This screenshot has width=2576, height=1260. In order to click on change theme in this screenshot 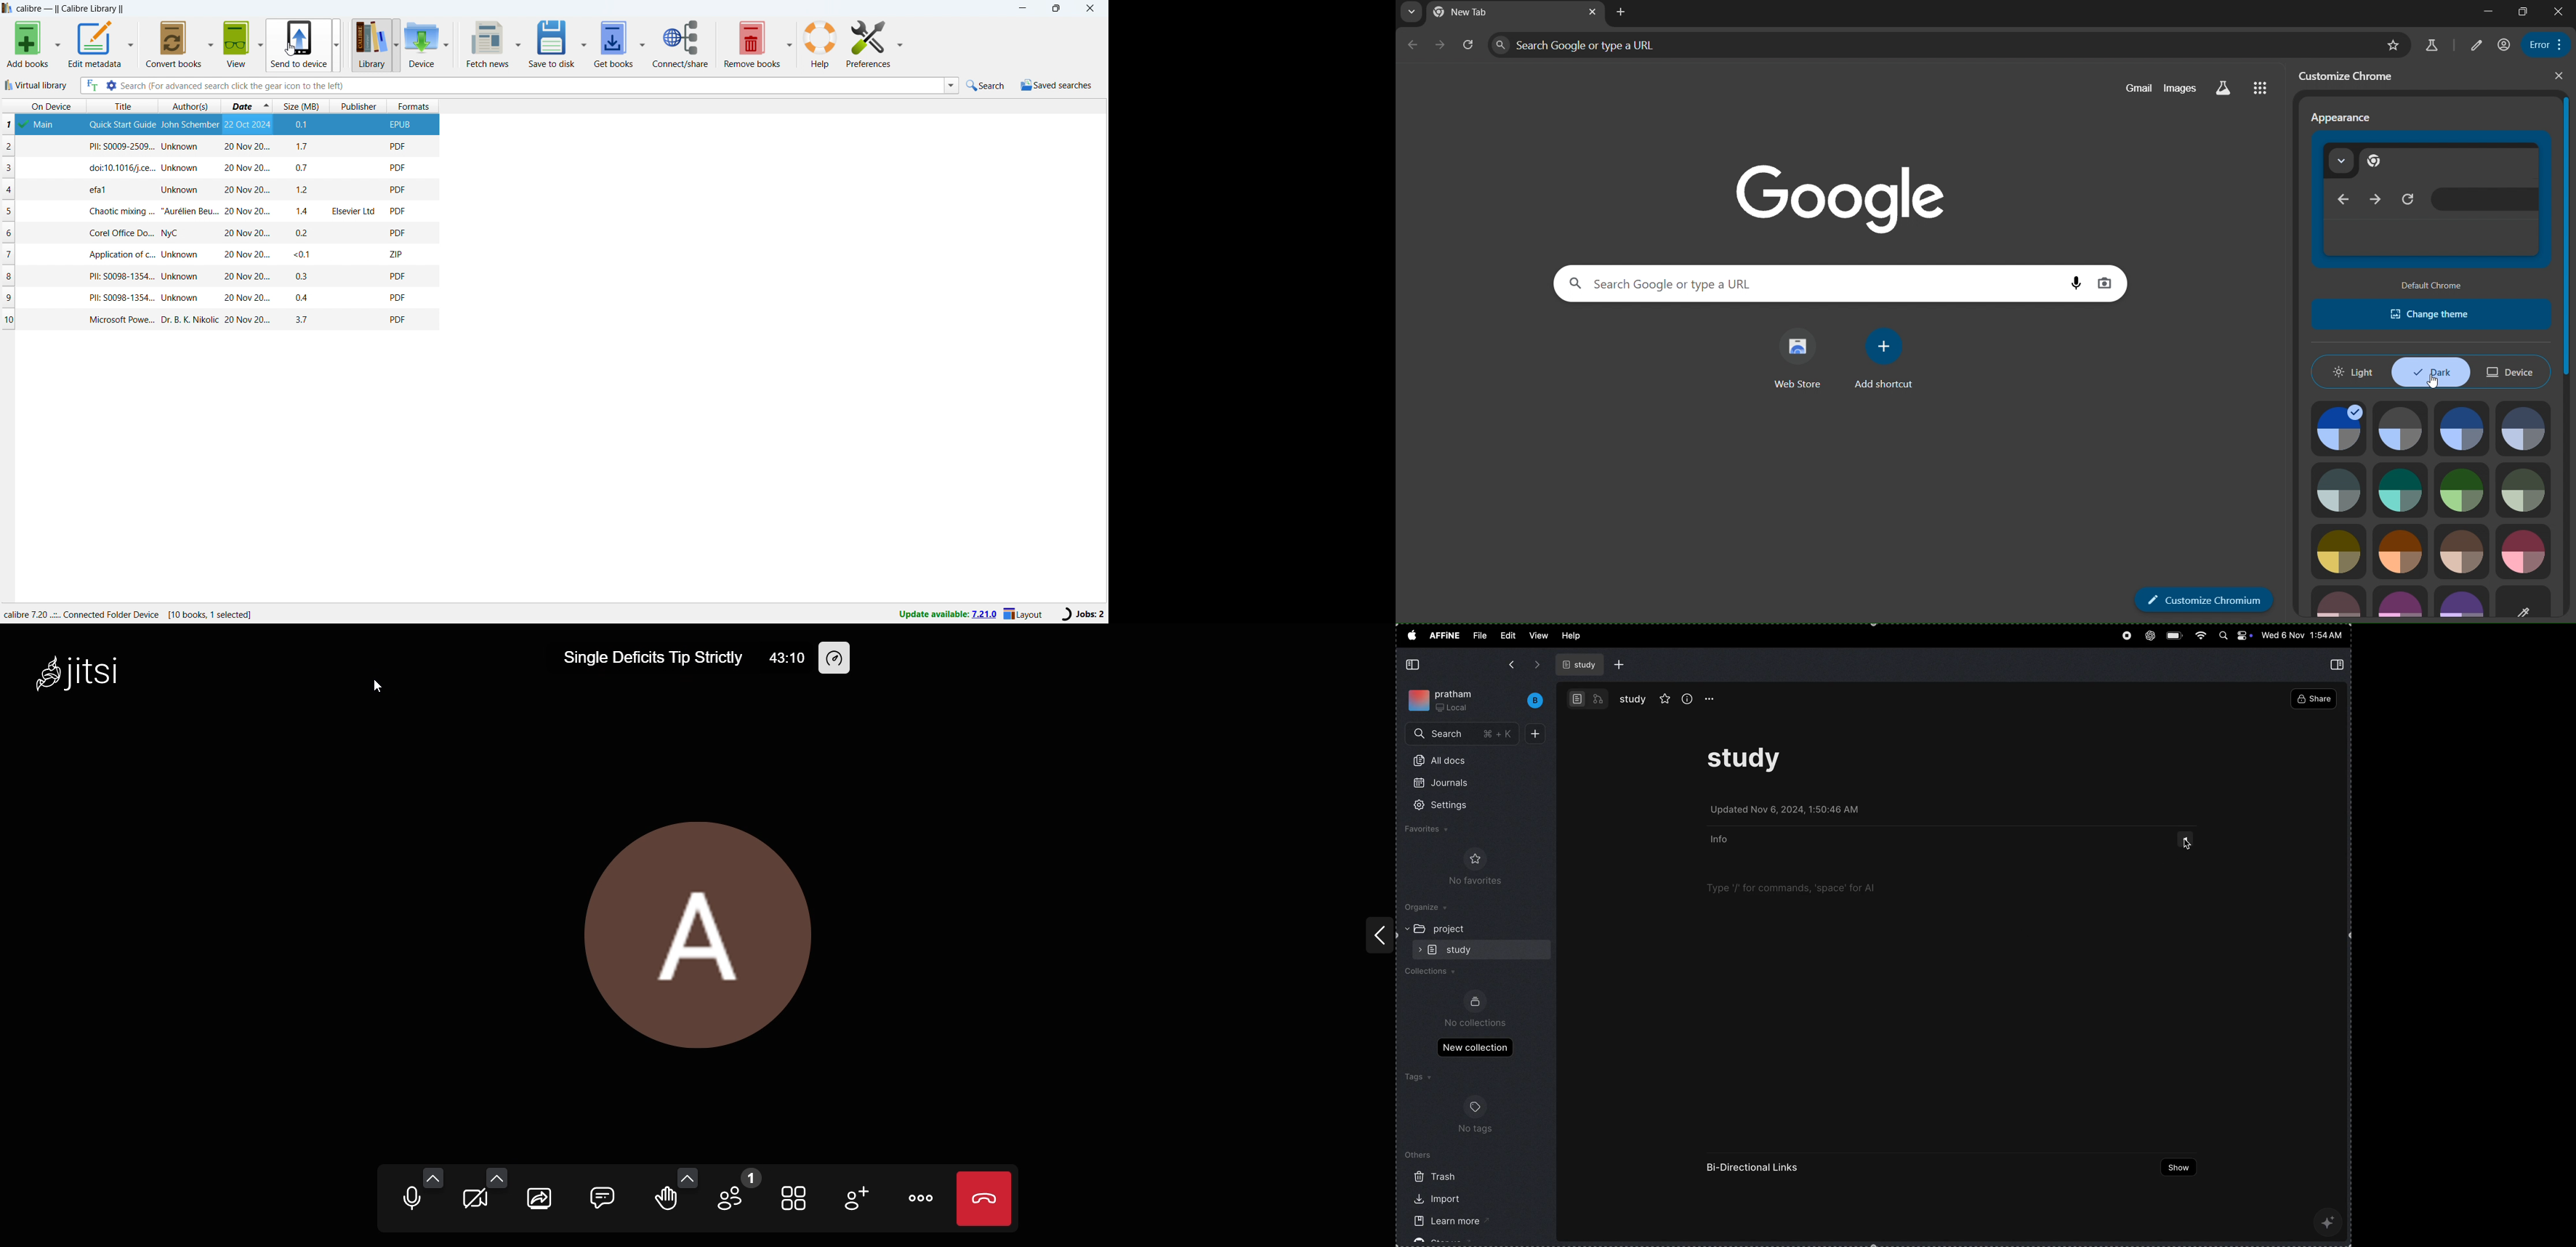, I will do `click(2430, 314)`.